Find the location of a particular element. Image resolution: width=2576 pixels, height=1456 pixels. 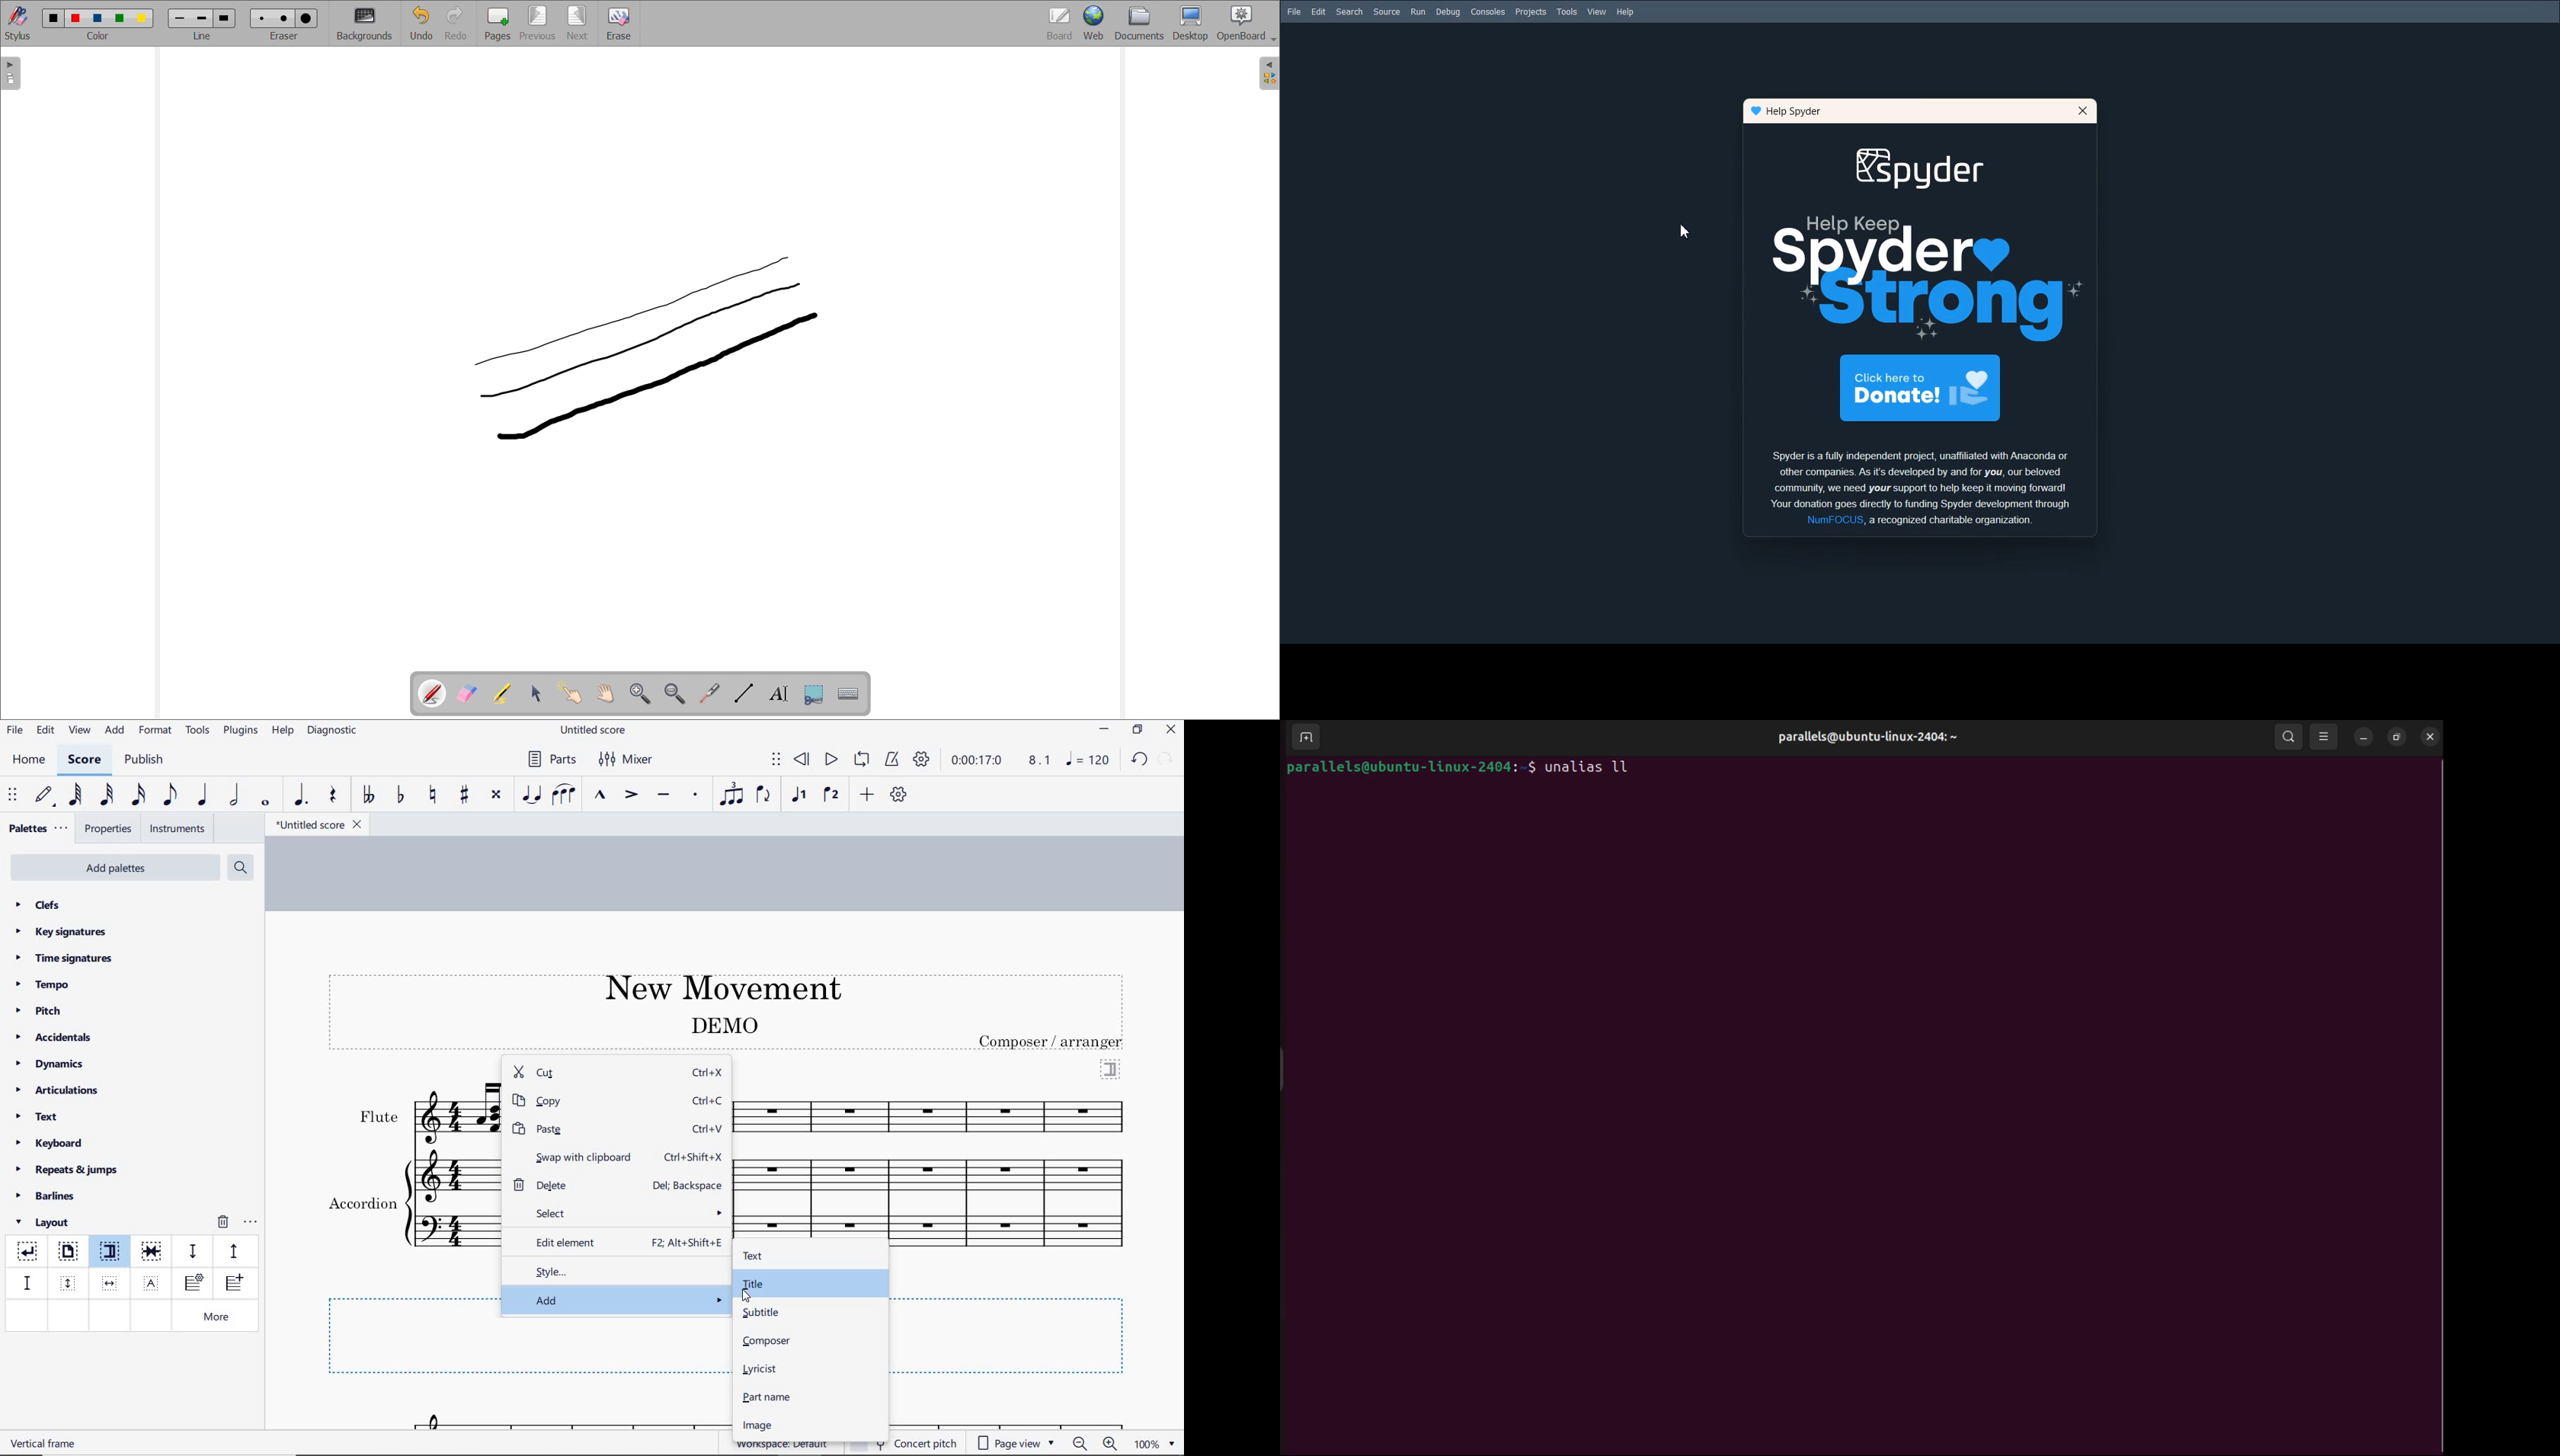

whole note is located at coordinates (266, 802).